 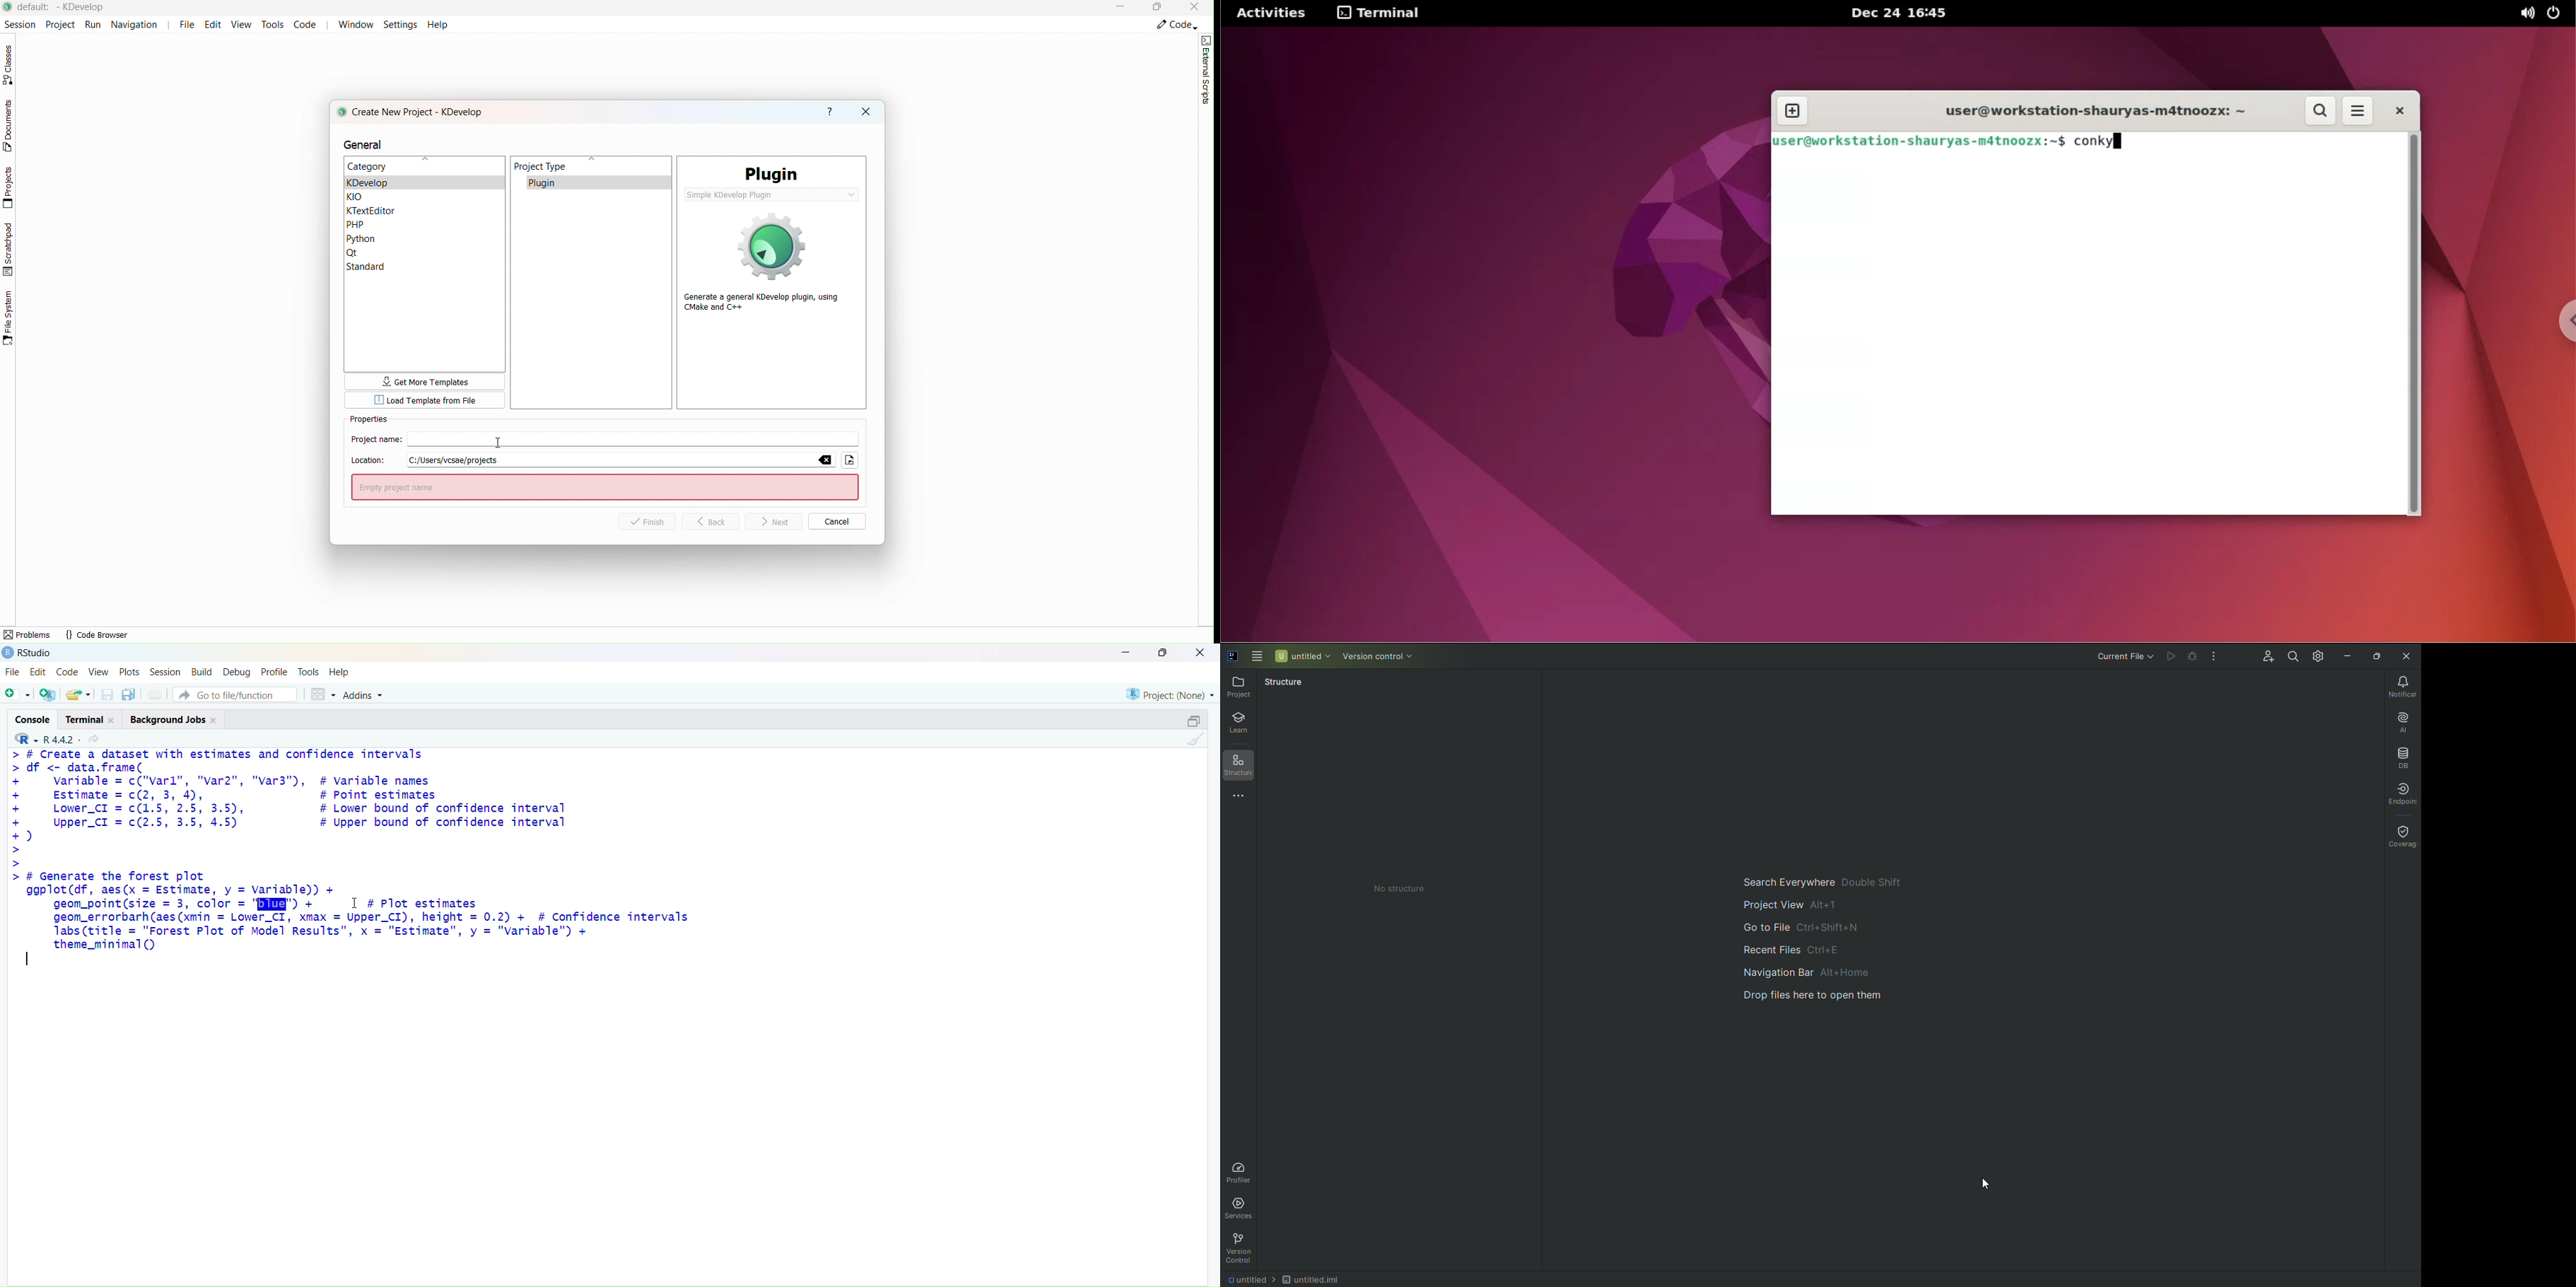 I want to click on Session, so click(x=164, y=671).